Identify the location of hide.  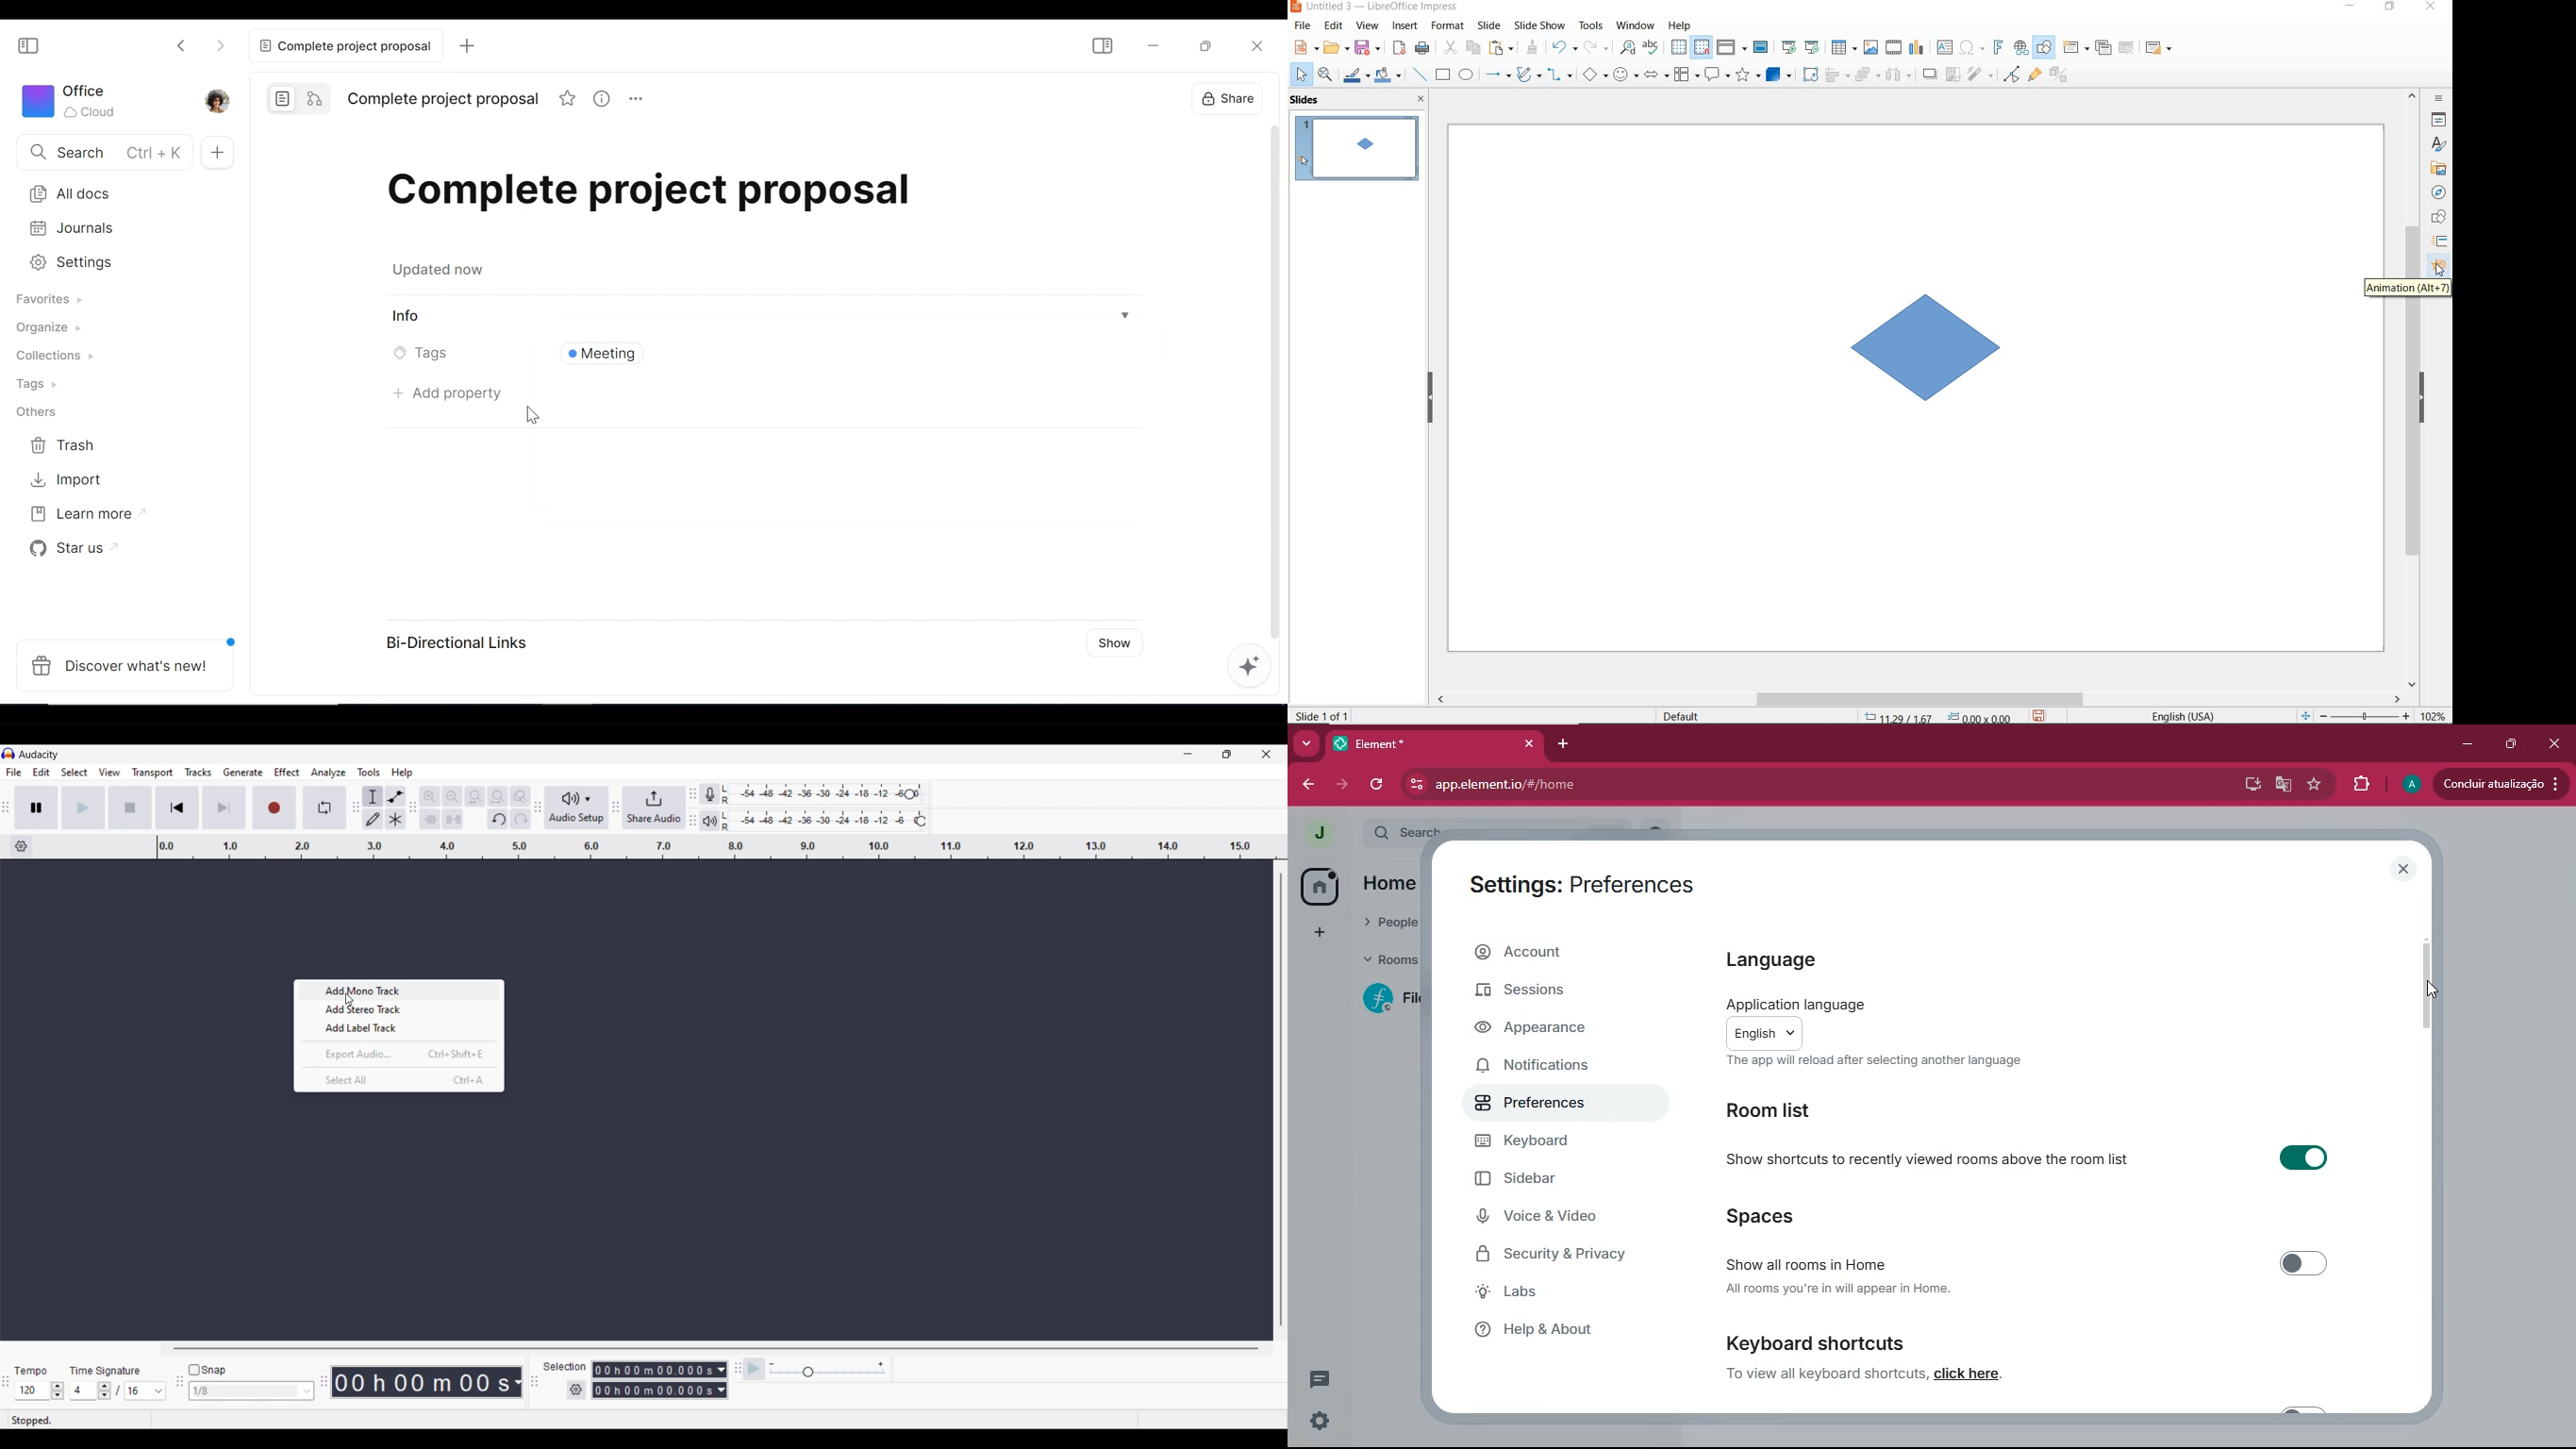
(2428, 398).